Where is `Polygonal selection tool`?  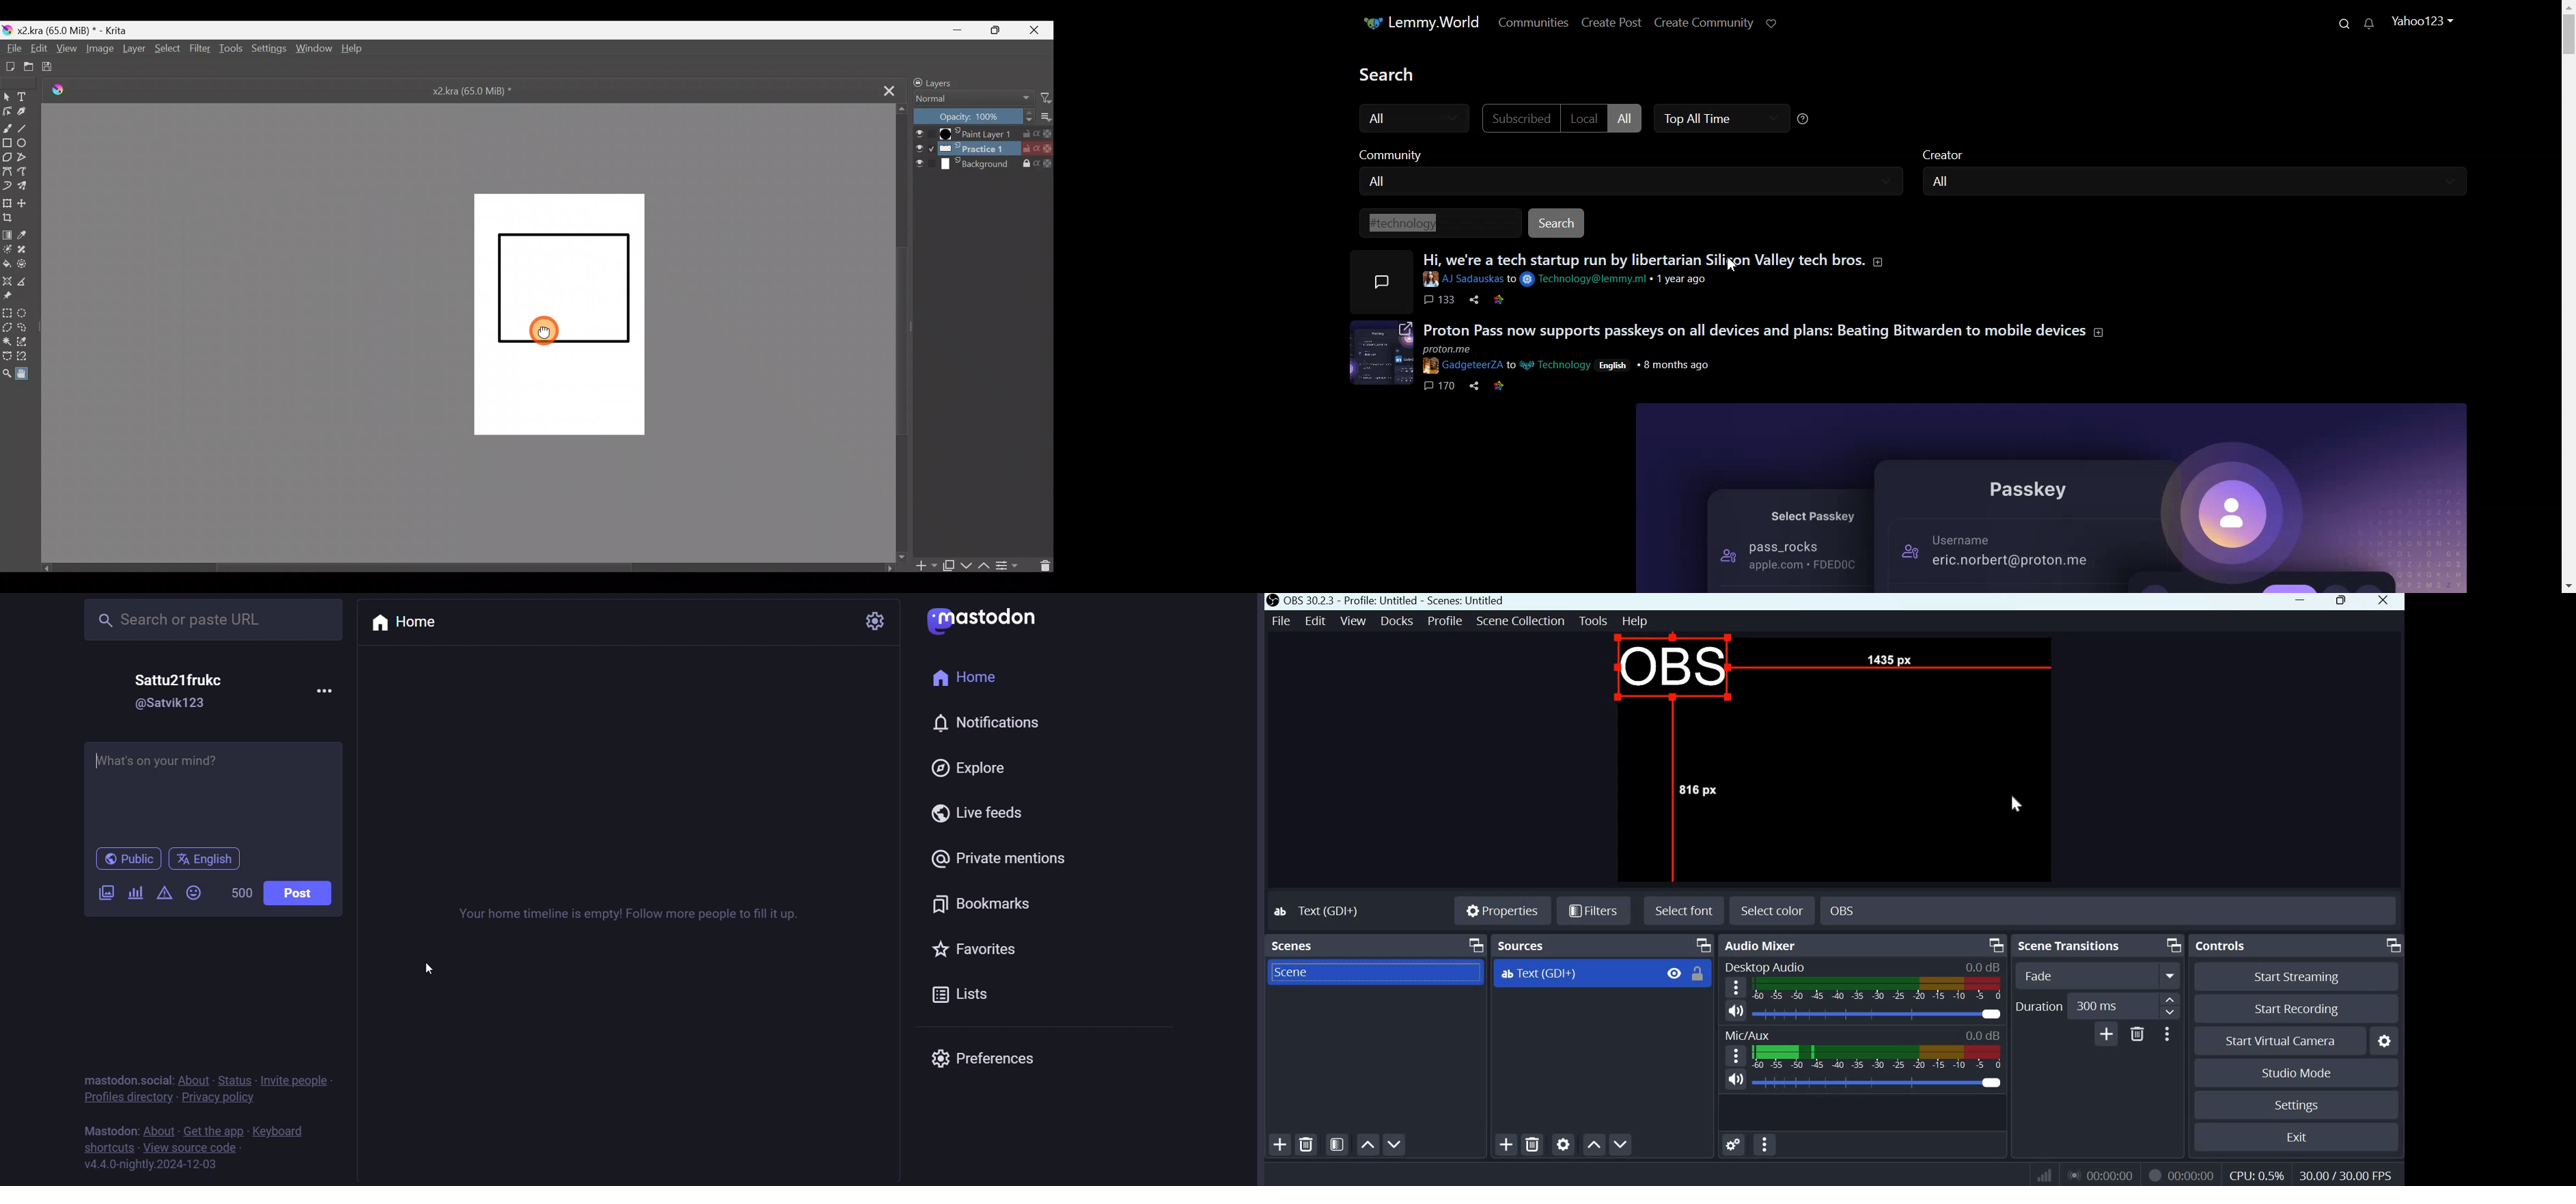
Polygonal selection tool is located at coordinates (8, 329).